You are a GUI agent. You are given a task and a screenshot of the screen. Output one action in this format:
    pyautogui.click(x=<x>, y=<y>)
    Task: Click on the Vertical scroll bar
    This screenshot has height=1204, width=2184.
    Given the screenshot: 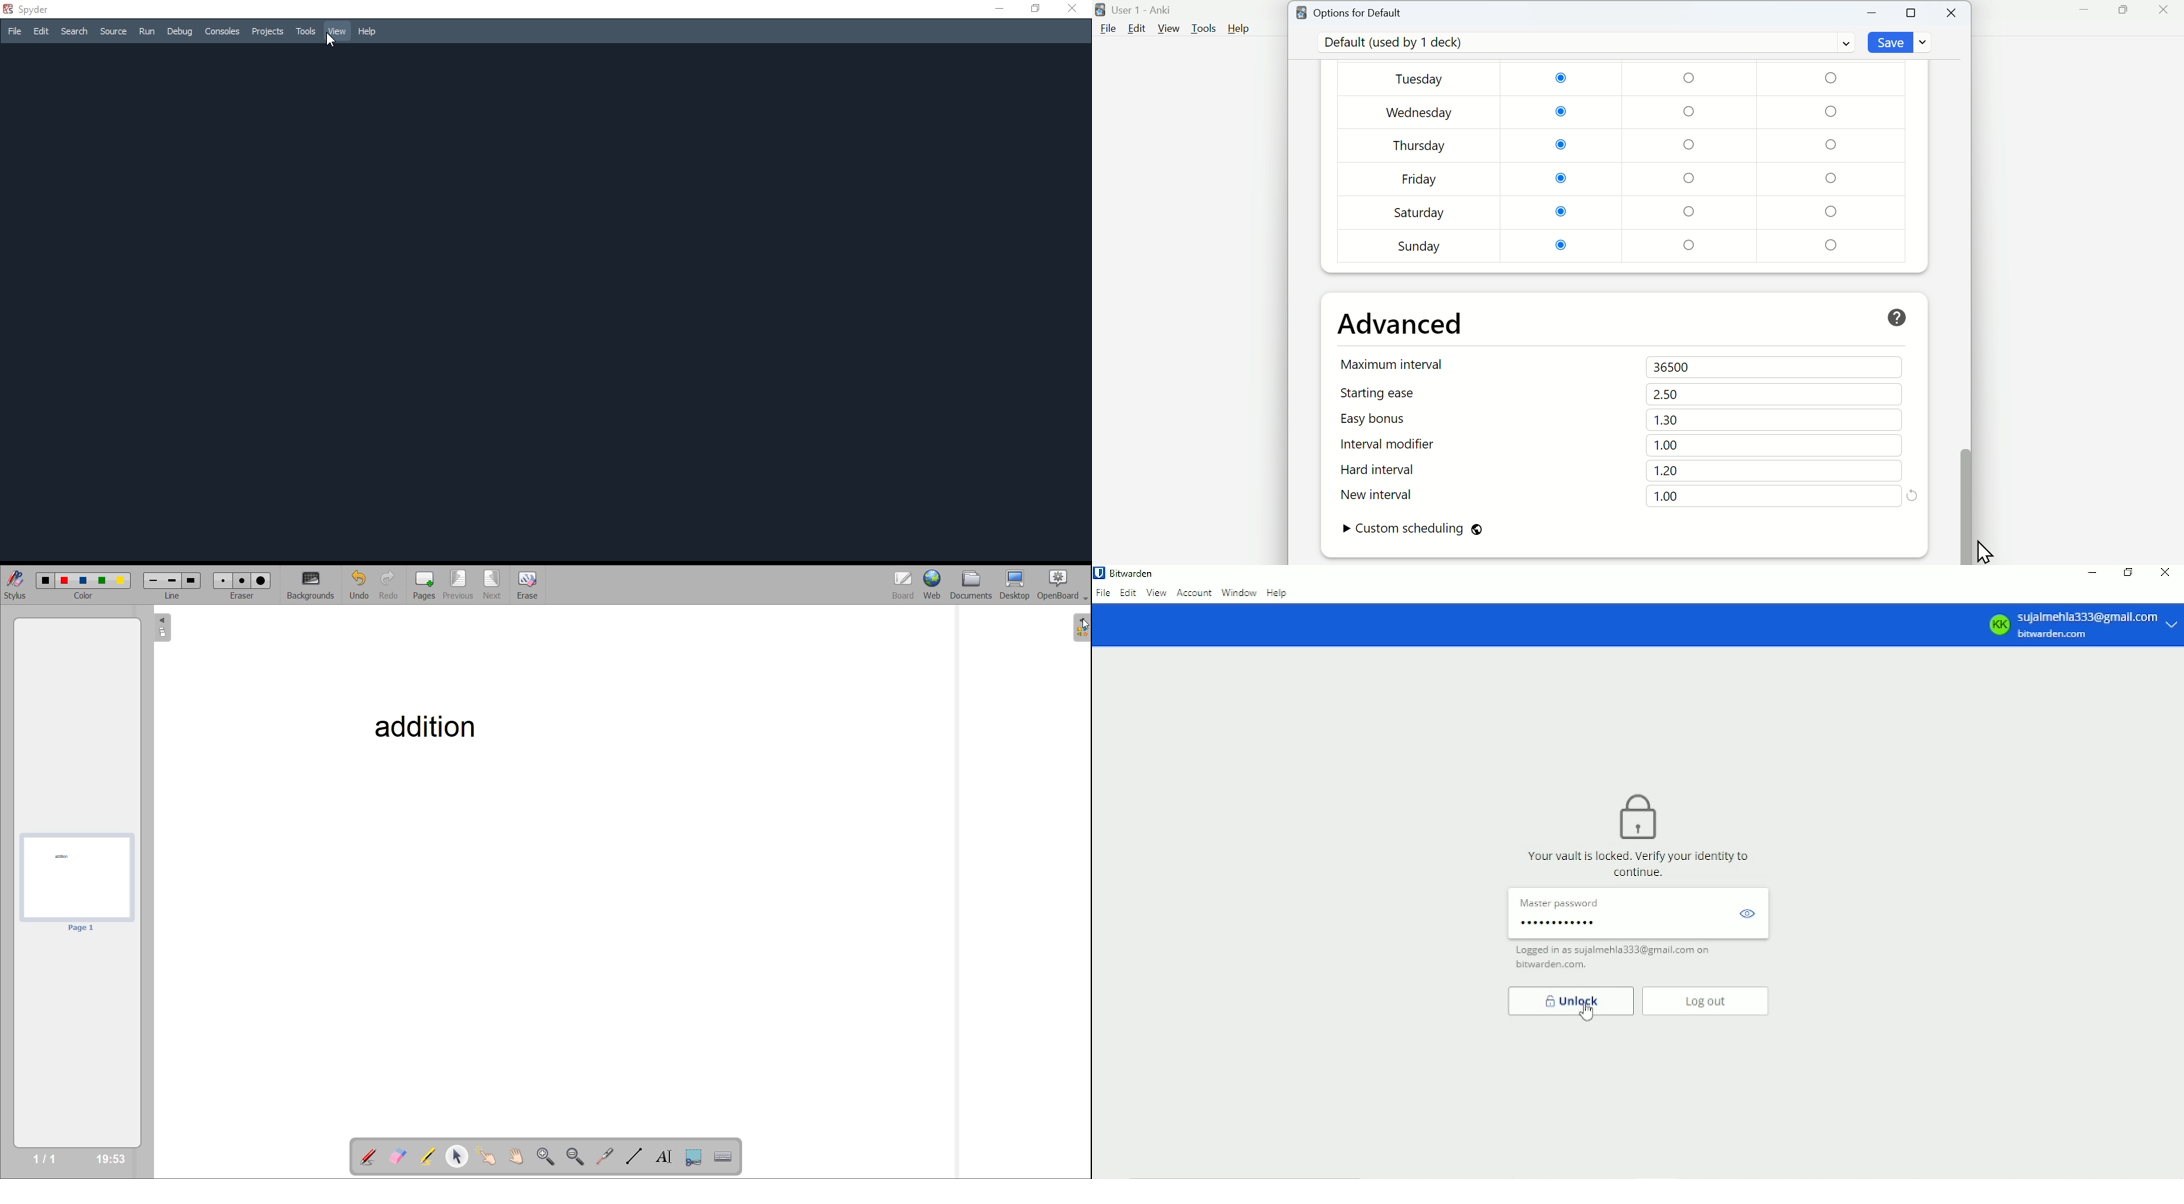 What is the action you would take?
    pyautogui.click(x=1964, y=293)
    